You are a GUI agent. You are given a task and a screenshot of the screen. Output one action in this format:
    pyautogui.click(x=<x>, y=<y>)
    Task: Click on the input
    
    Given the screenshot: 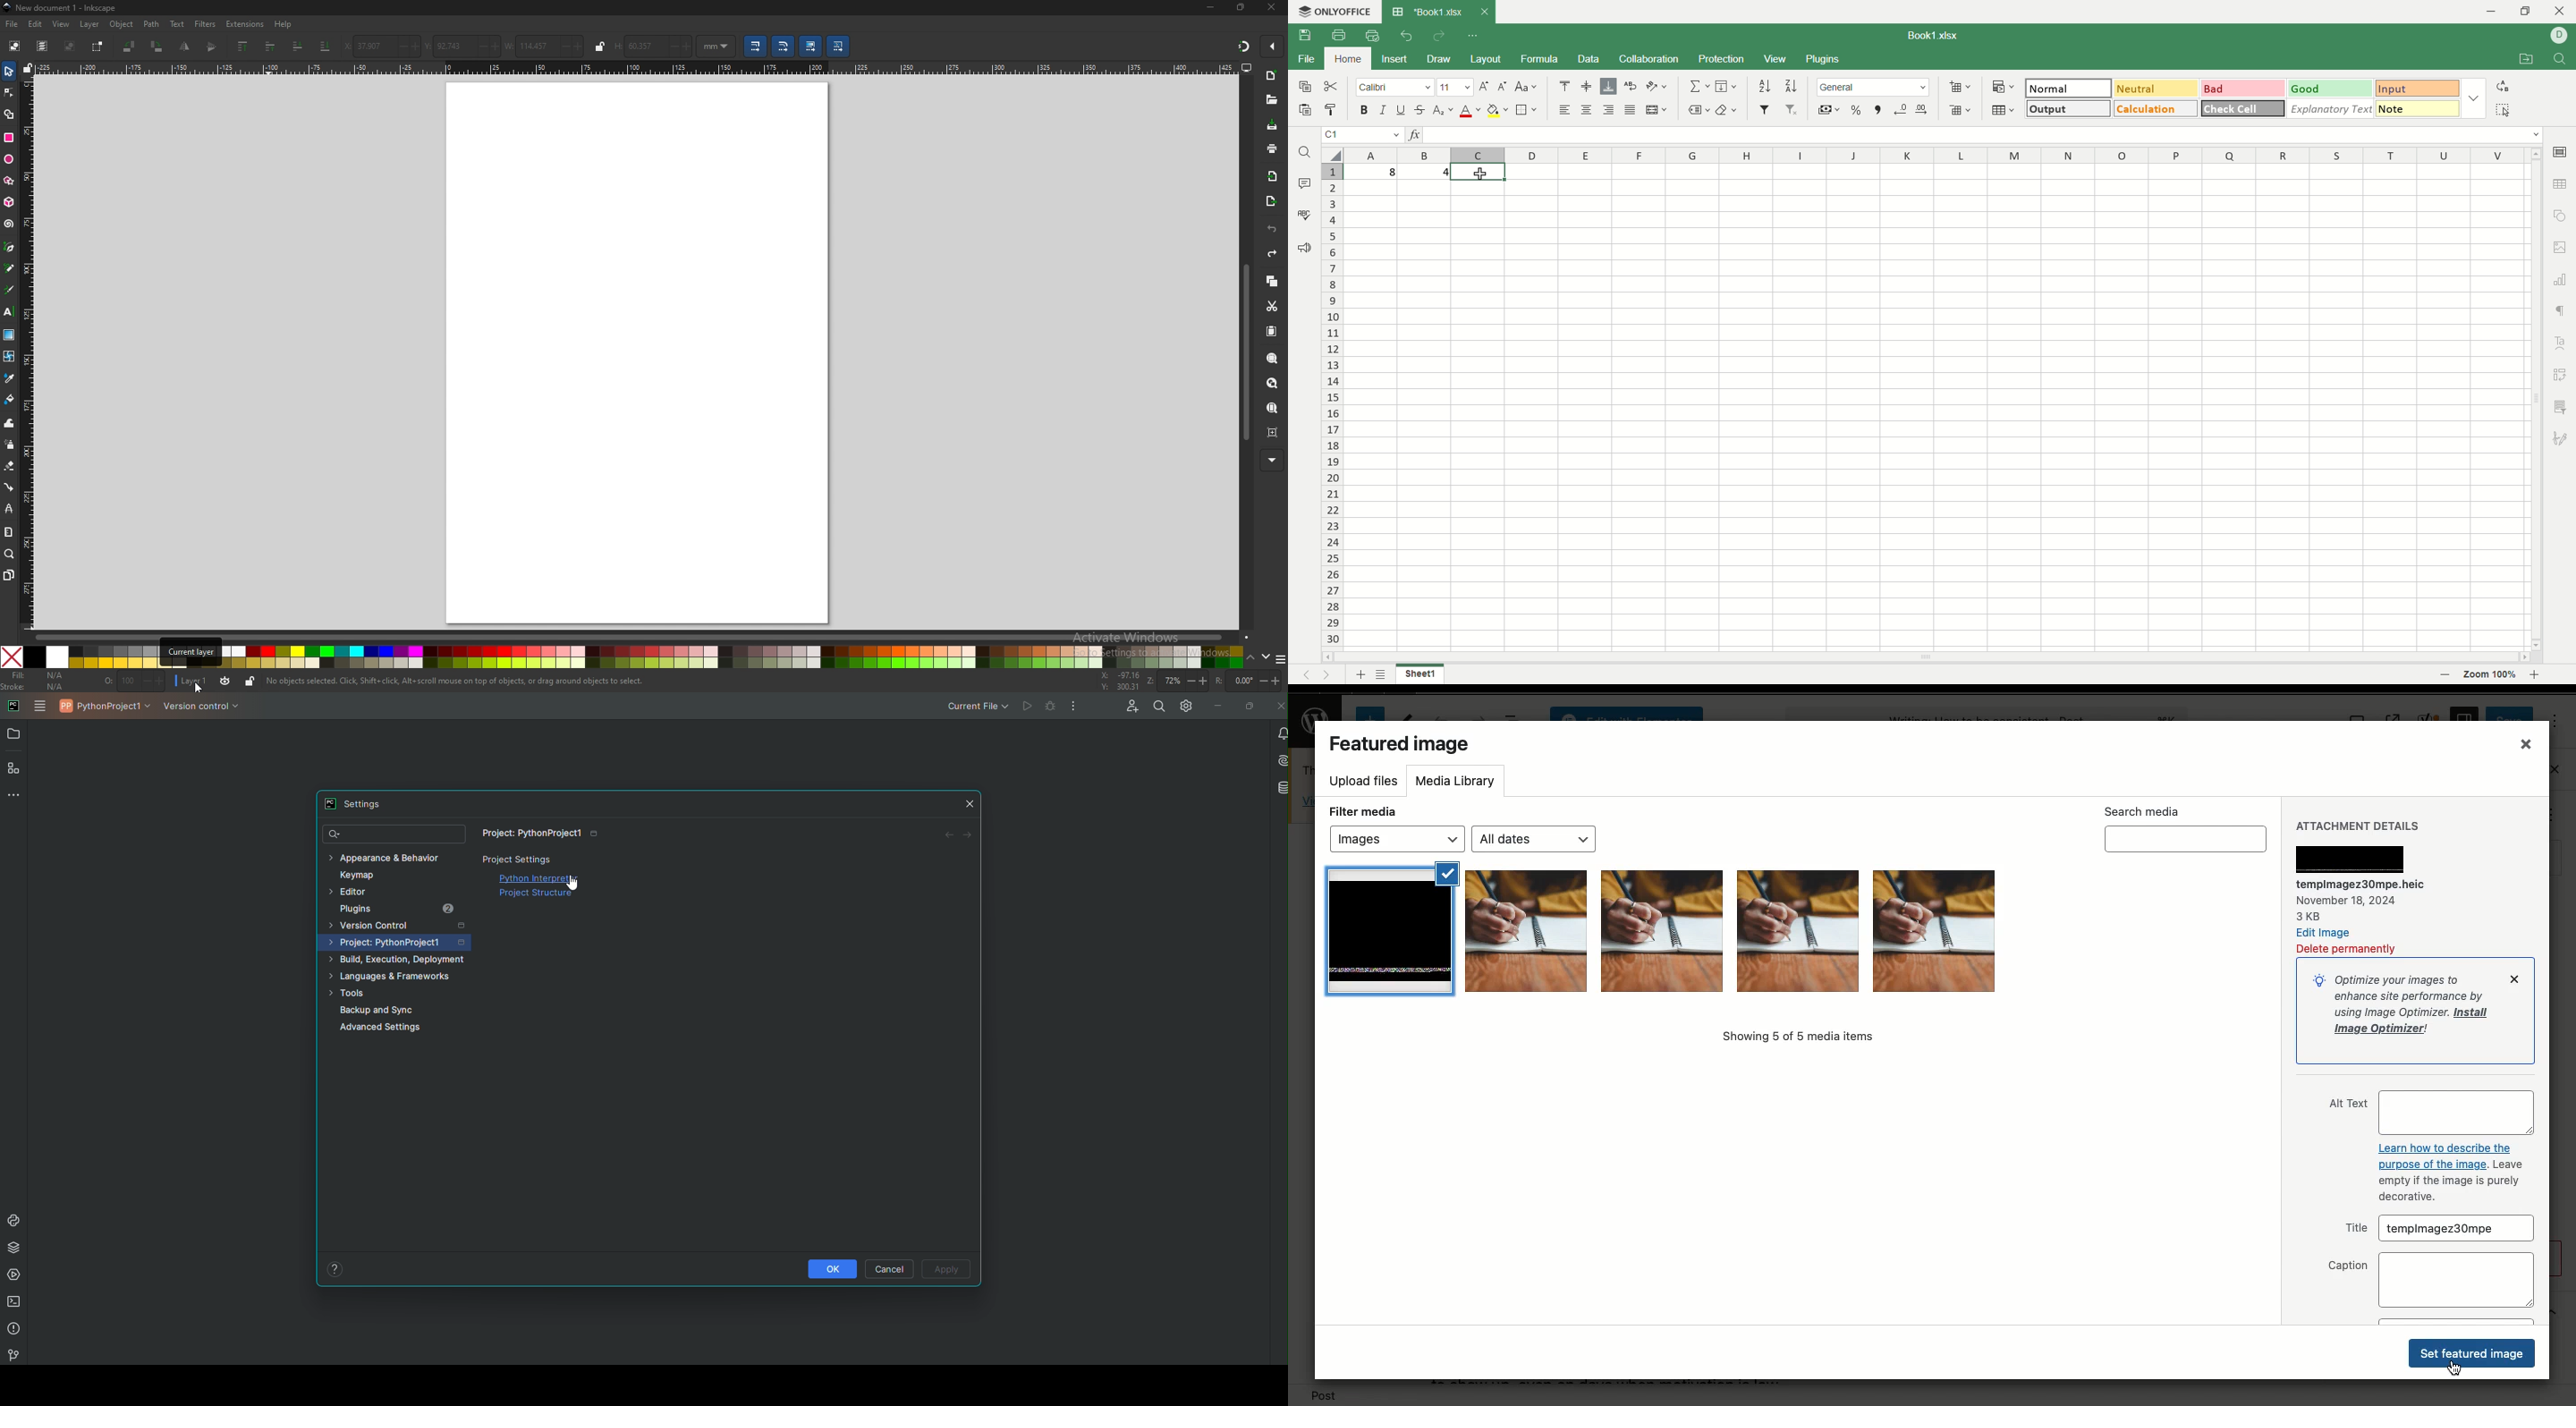 What is the action you would take?
    pyautogui.click(x=2417, y=88)
    